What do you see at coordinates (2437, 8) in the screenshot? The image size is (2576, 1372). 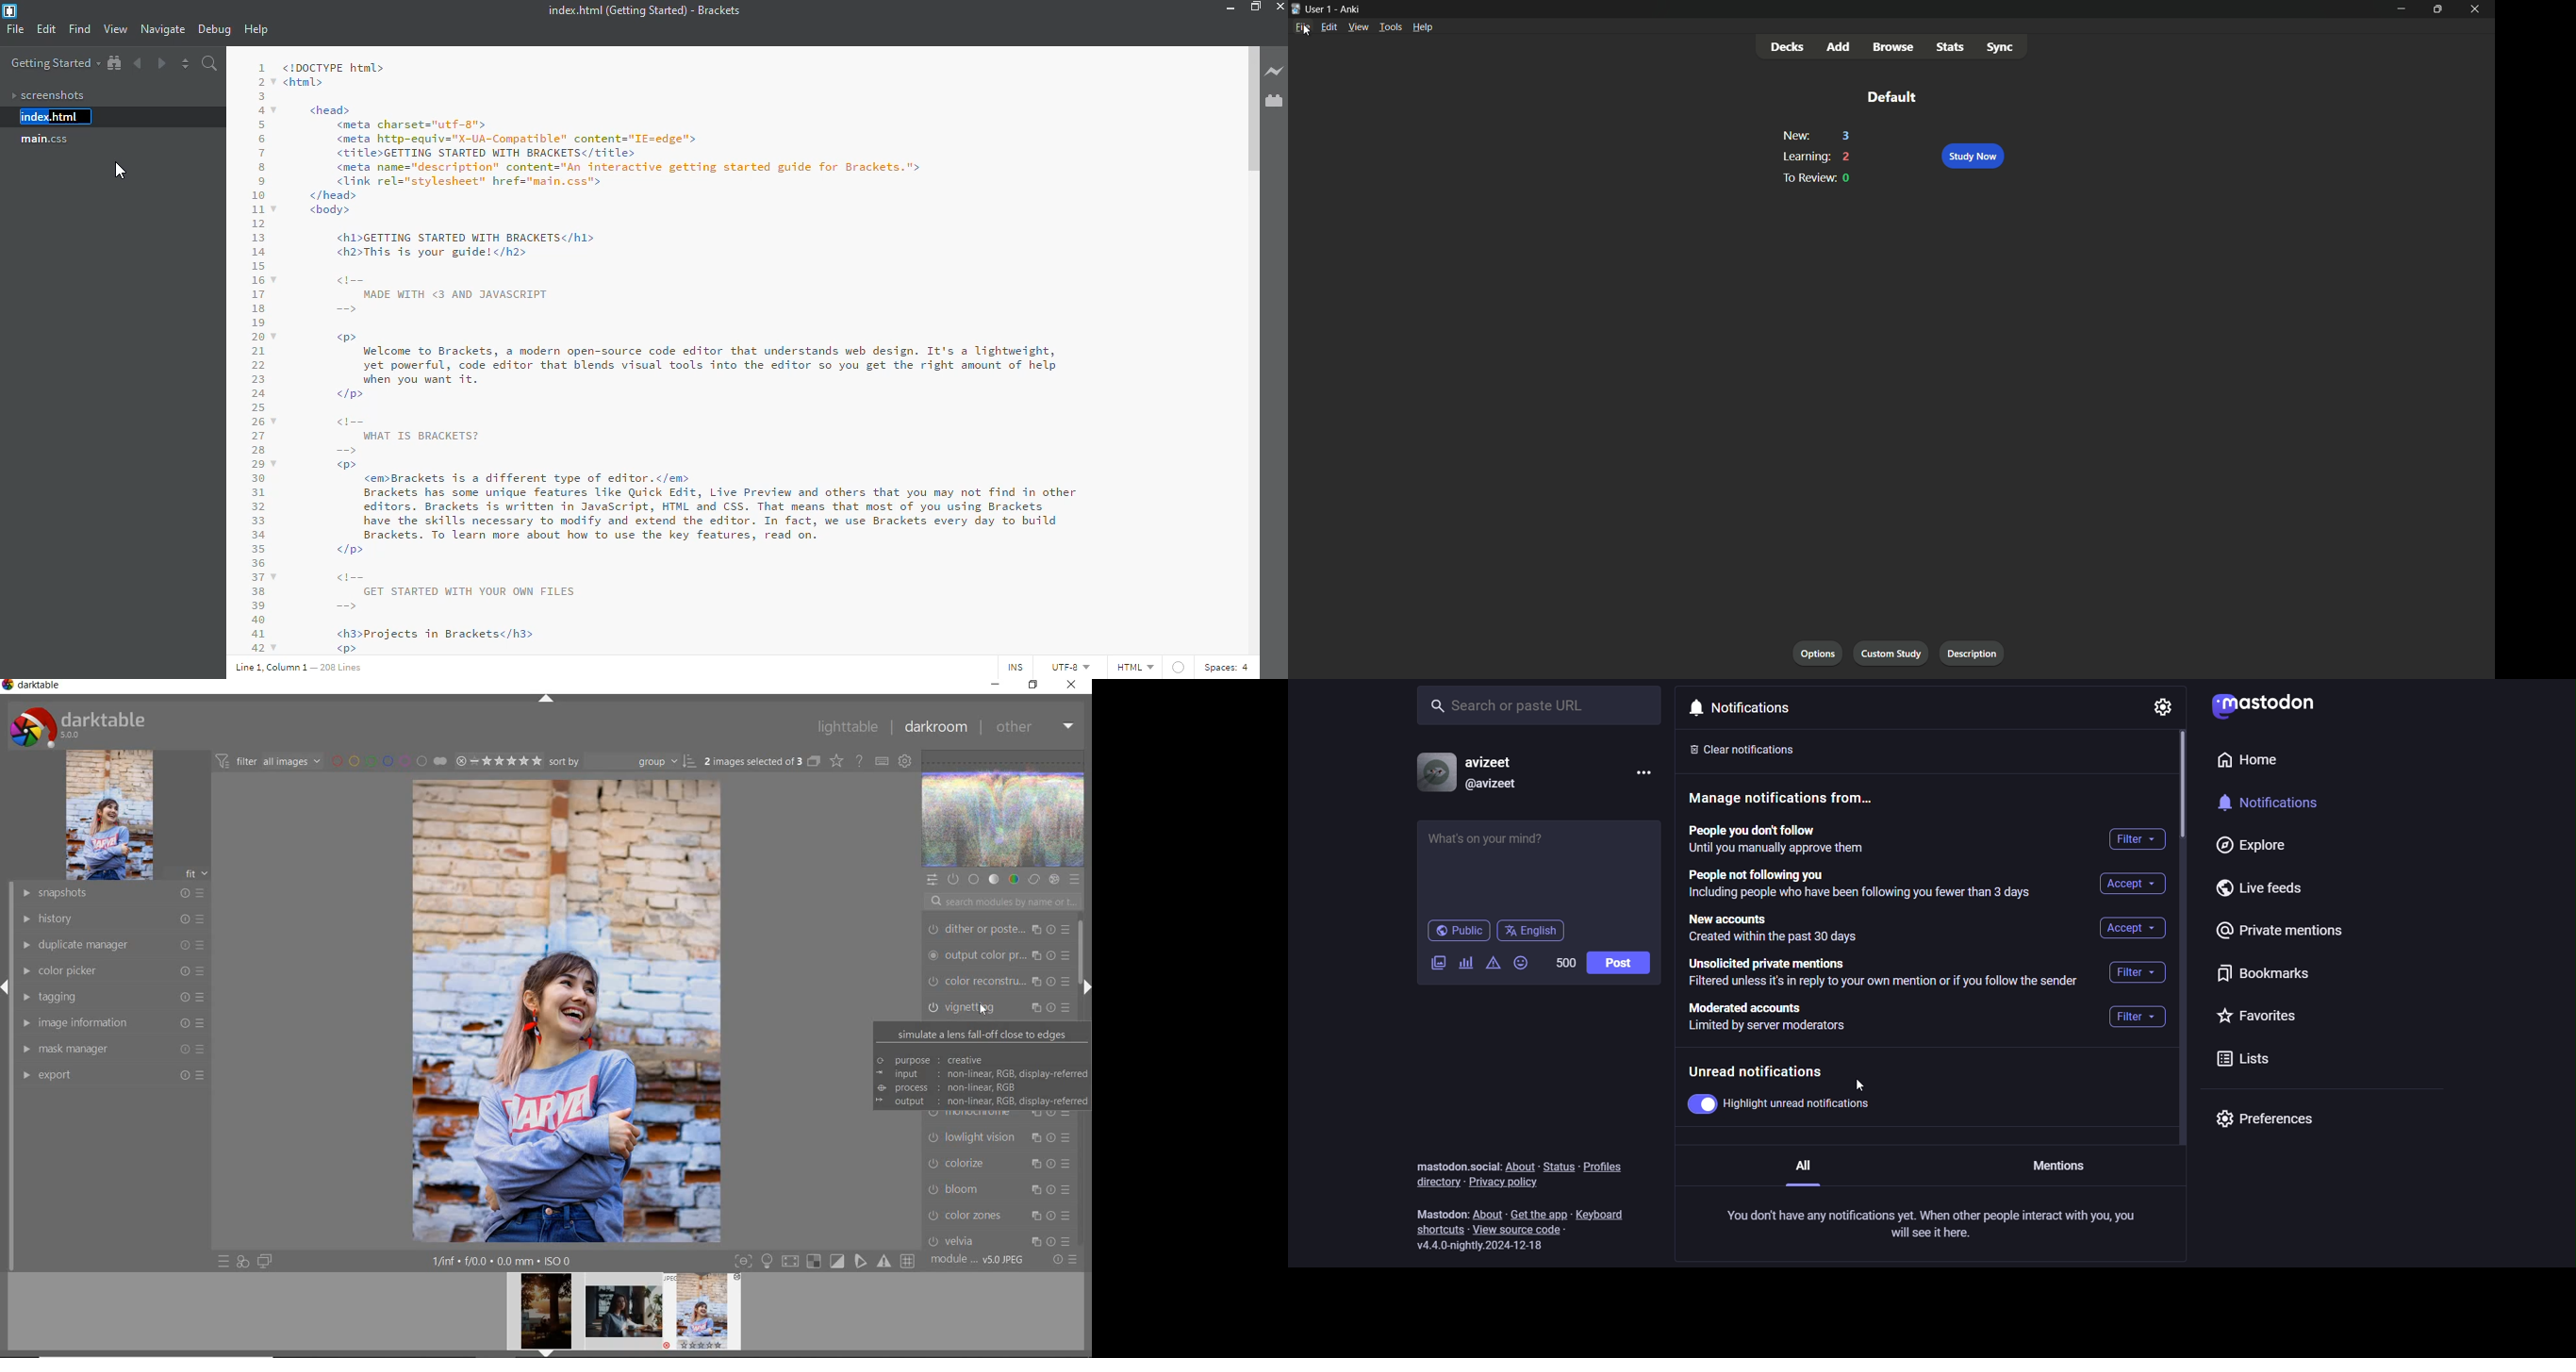 I see `maximize` at bounding box center [2437, 8].